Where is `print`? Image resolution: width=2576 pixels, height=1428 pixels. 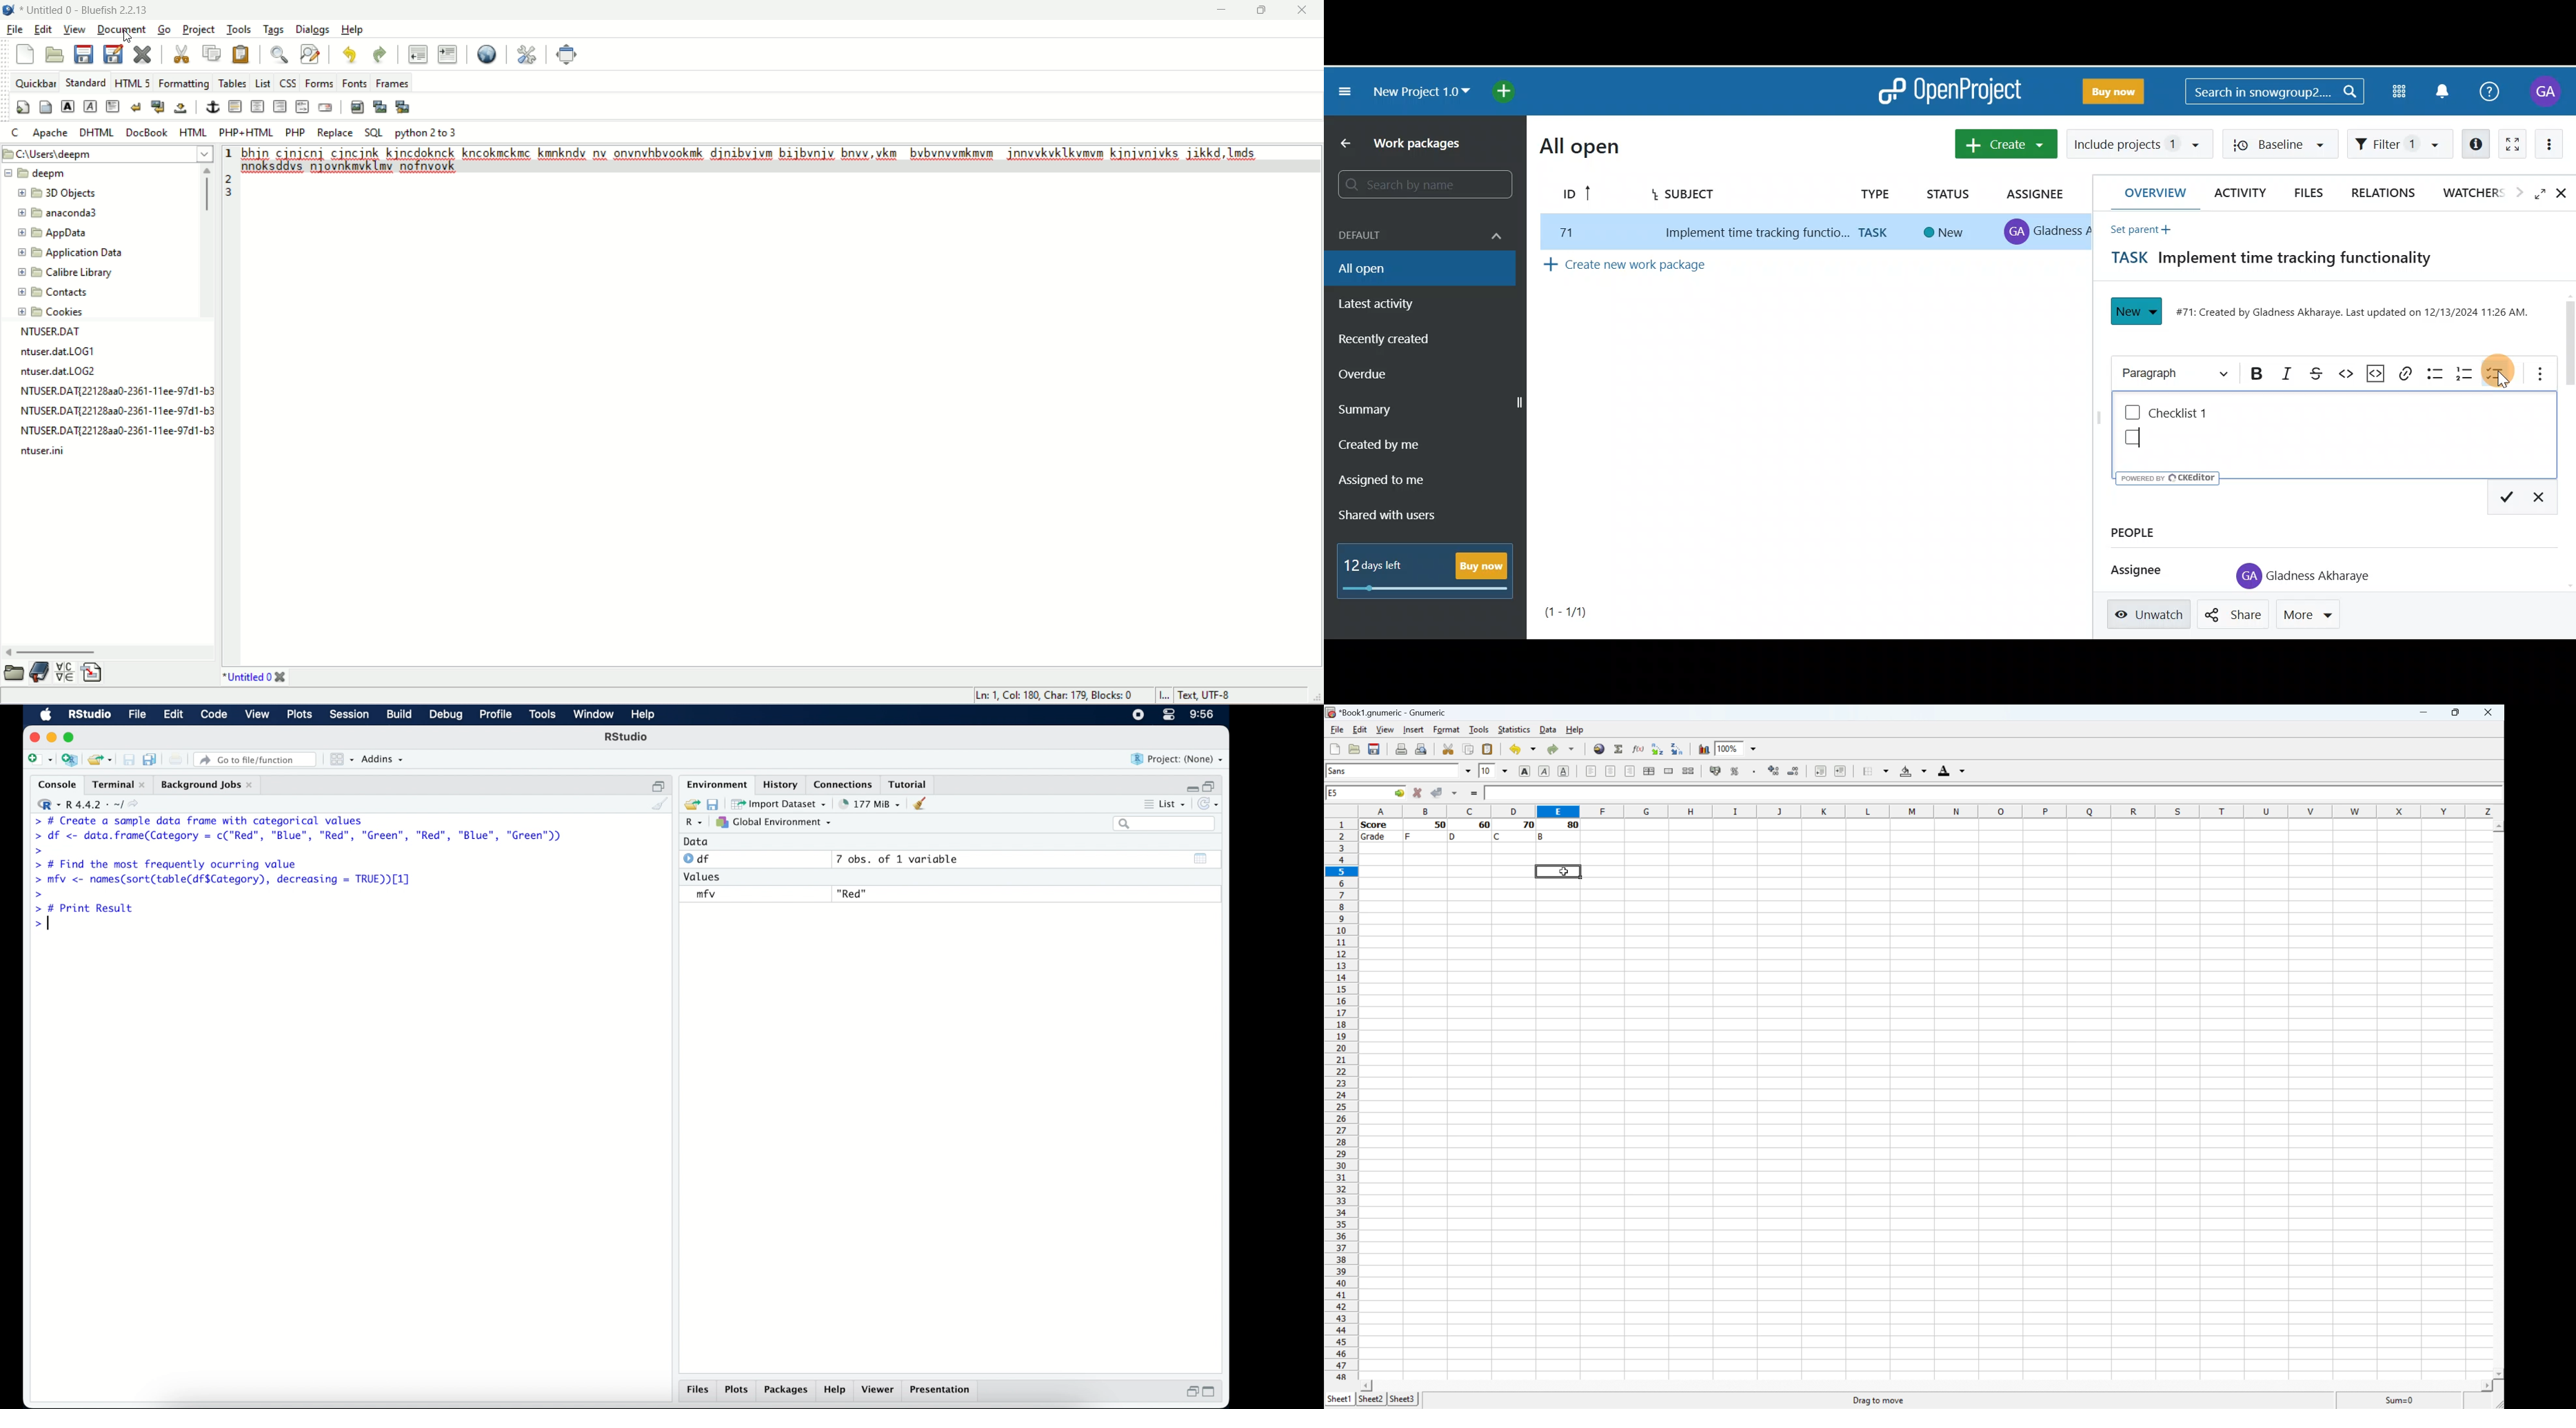
print is located at coordinates (176, 759).